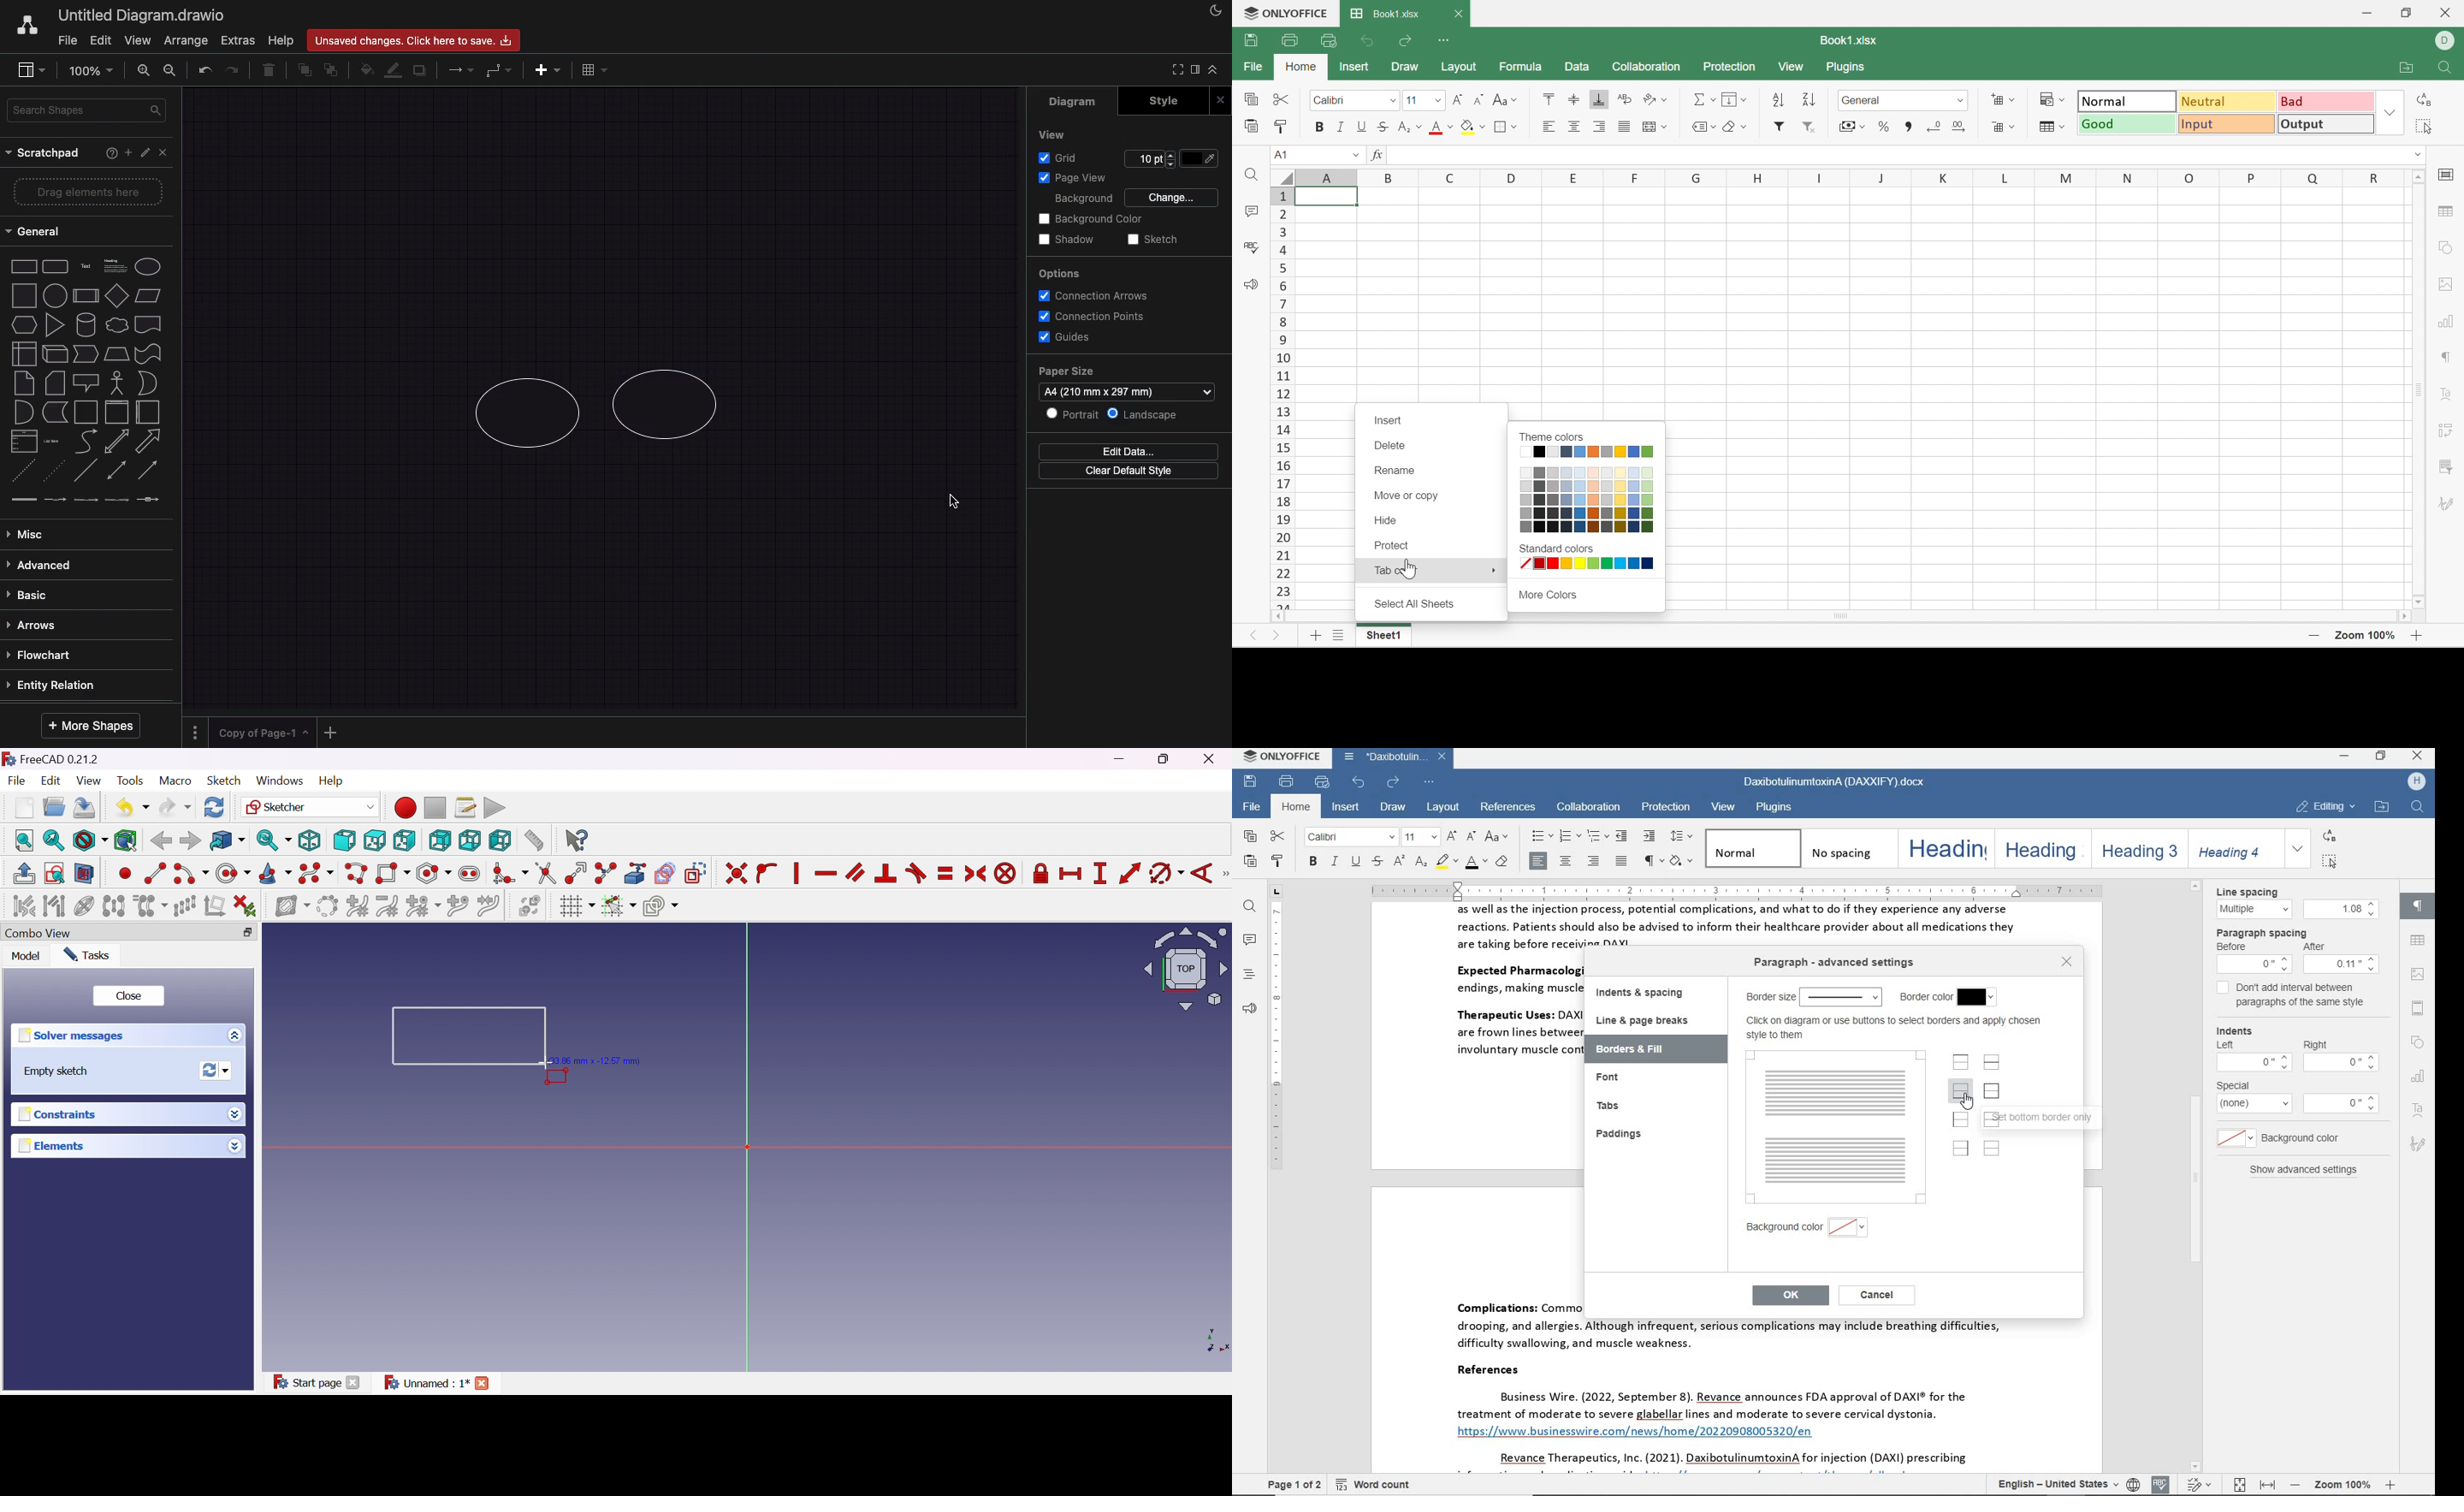  What do you see at coordinates (1442, 127) in the screenshot?
I see `Font color` at bounding box center [1442, 127].